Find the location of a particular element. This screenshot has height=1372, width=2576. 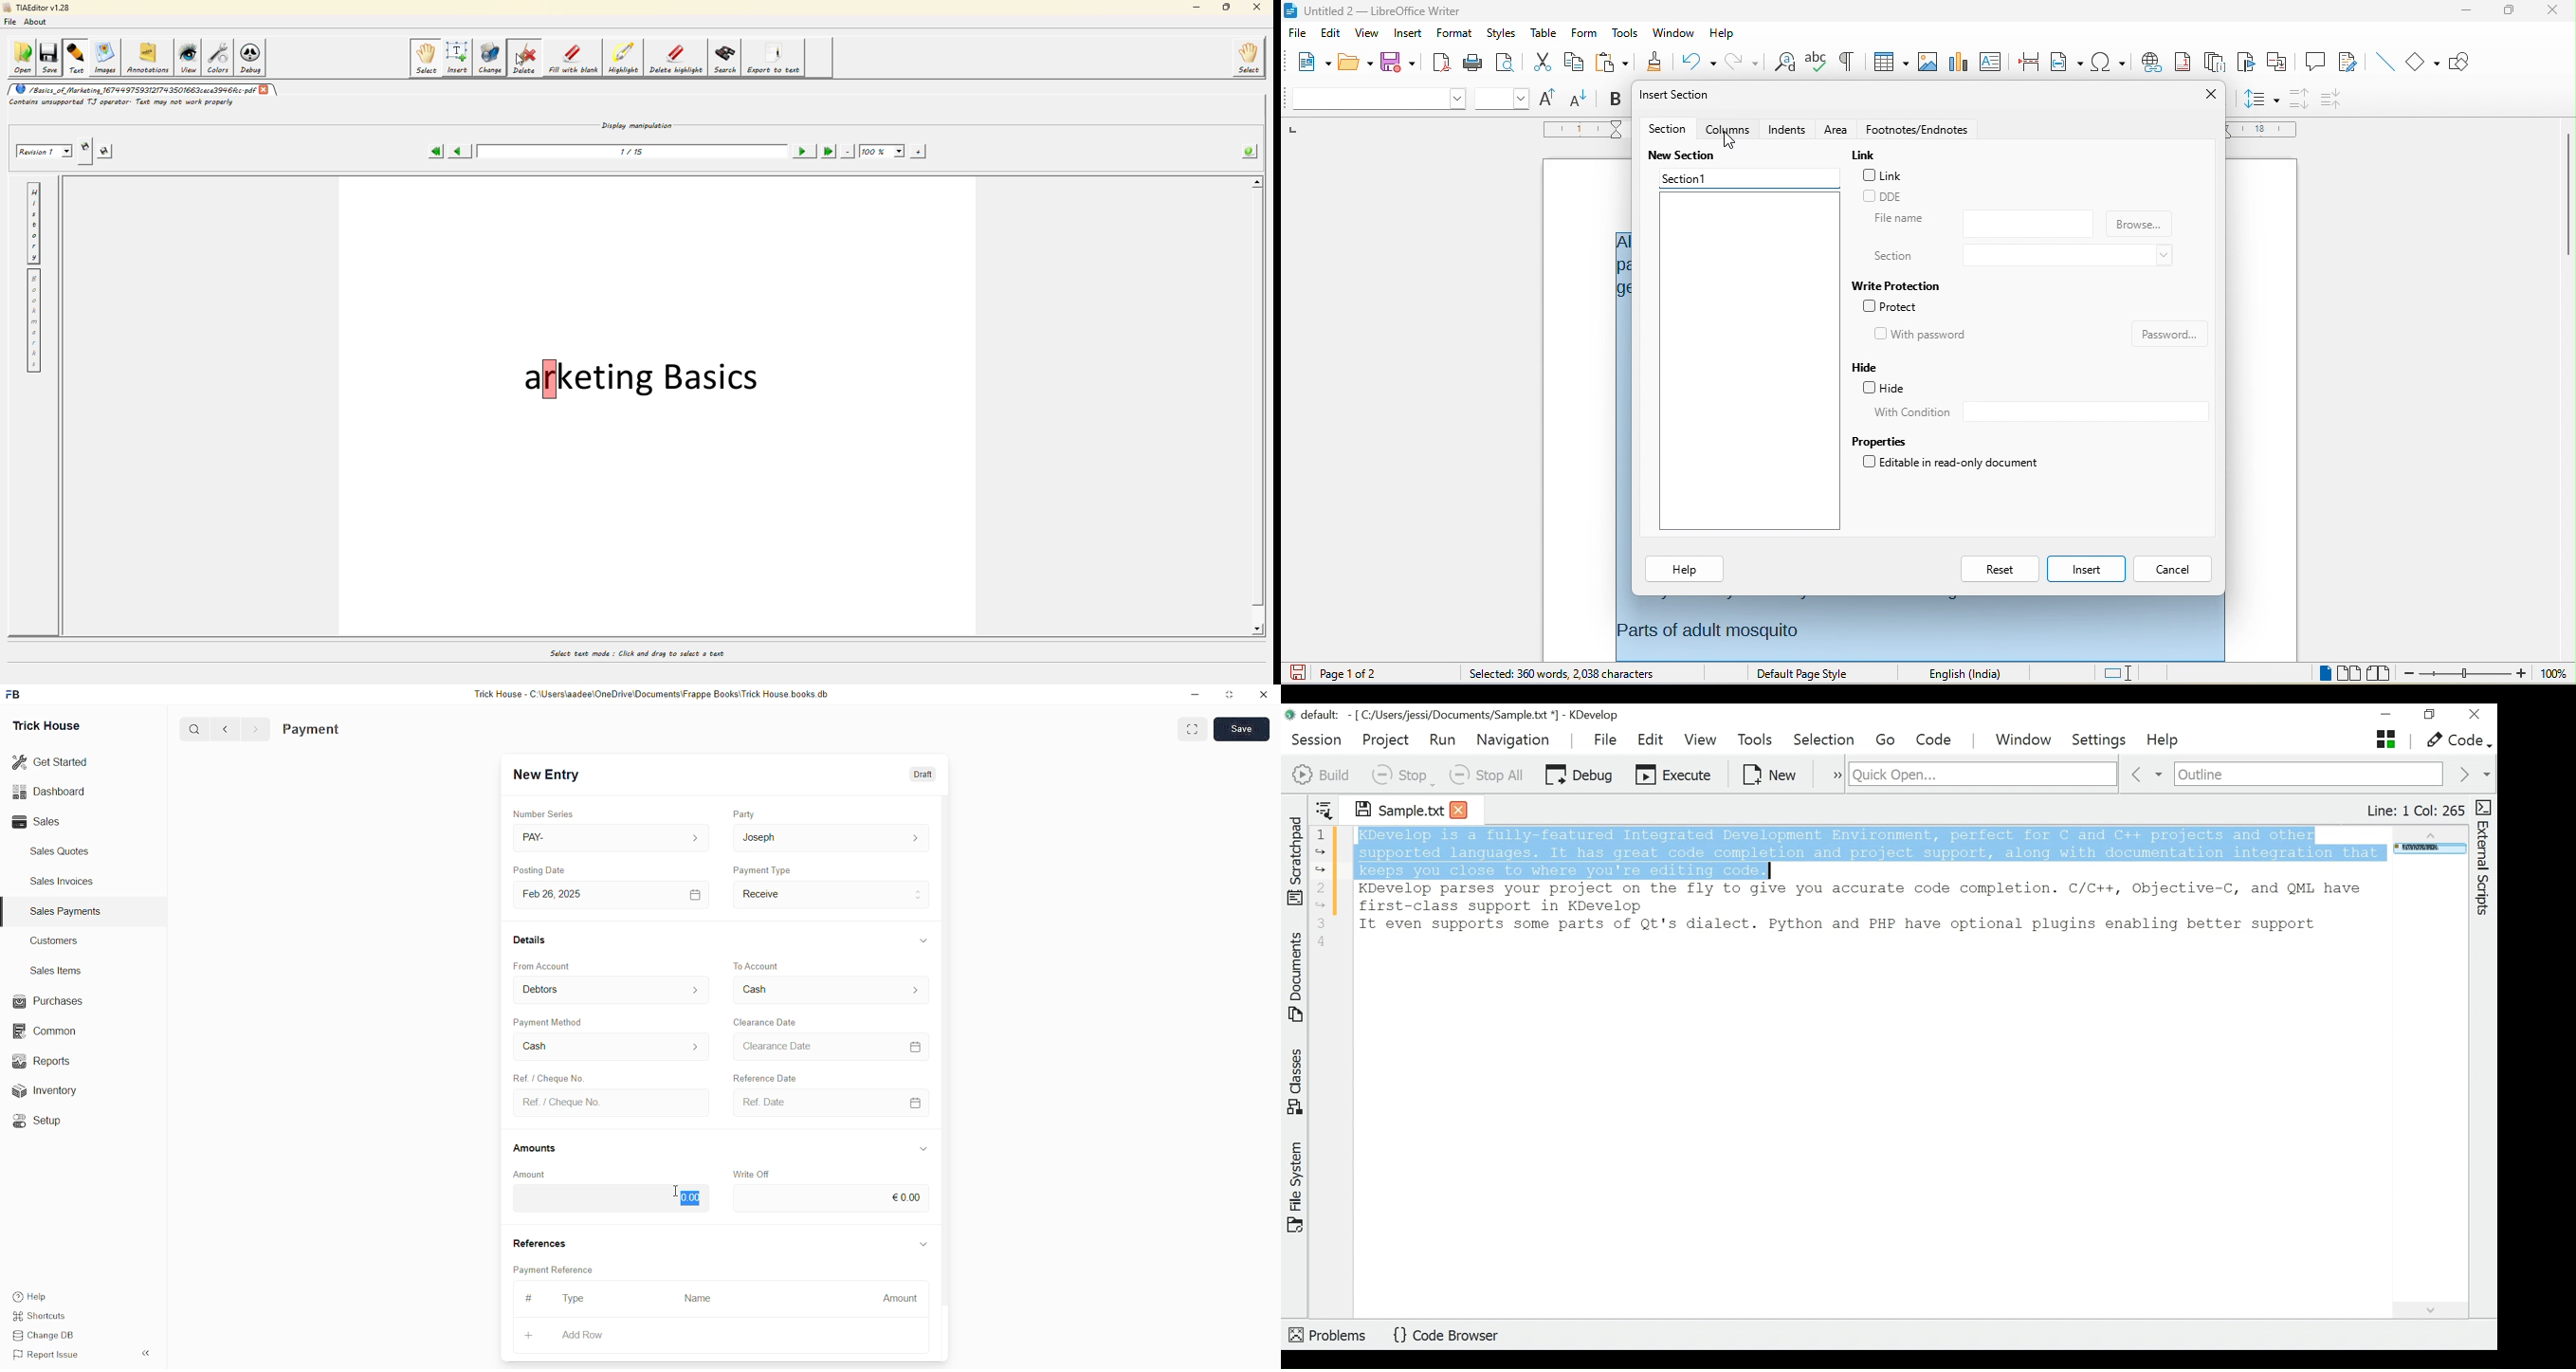

endnote is located at coordinates (2217, 64).